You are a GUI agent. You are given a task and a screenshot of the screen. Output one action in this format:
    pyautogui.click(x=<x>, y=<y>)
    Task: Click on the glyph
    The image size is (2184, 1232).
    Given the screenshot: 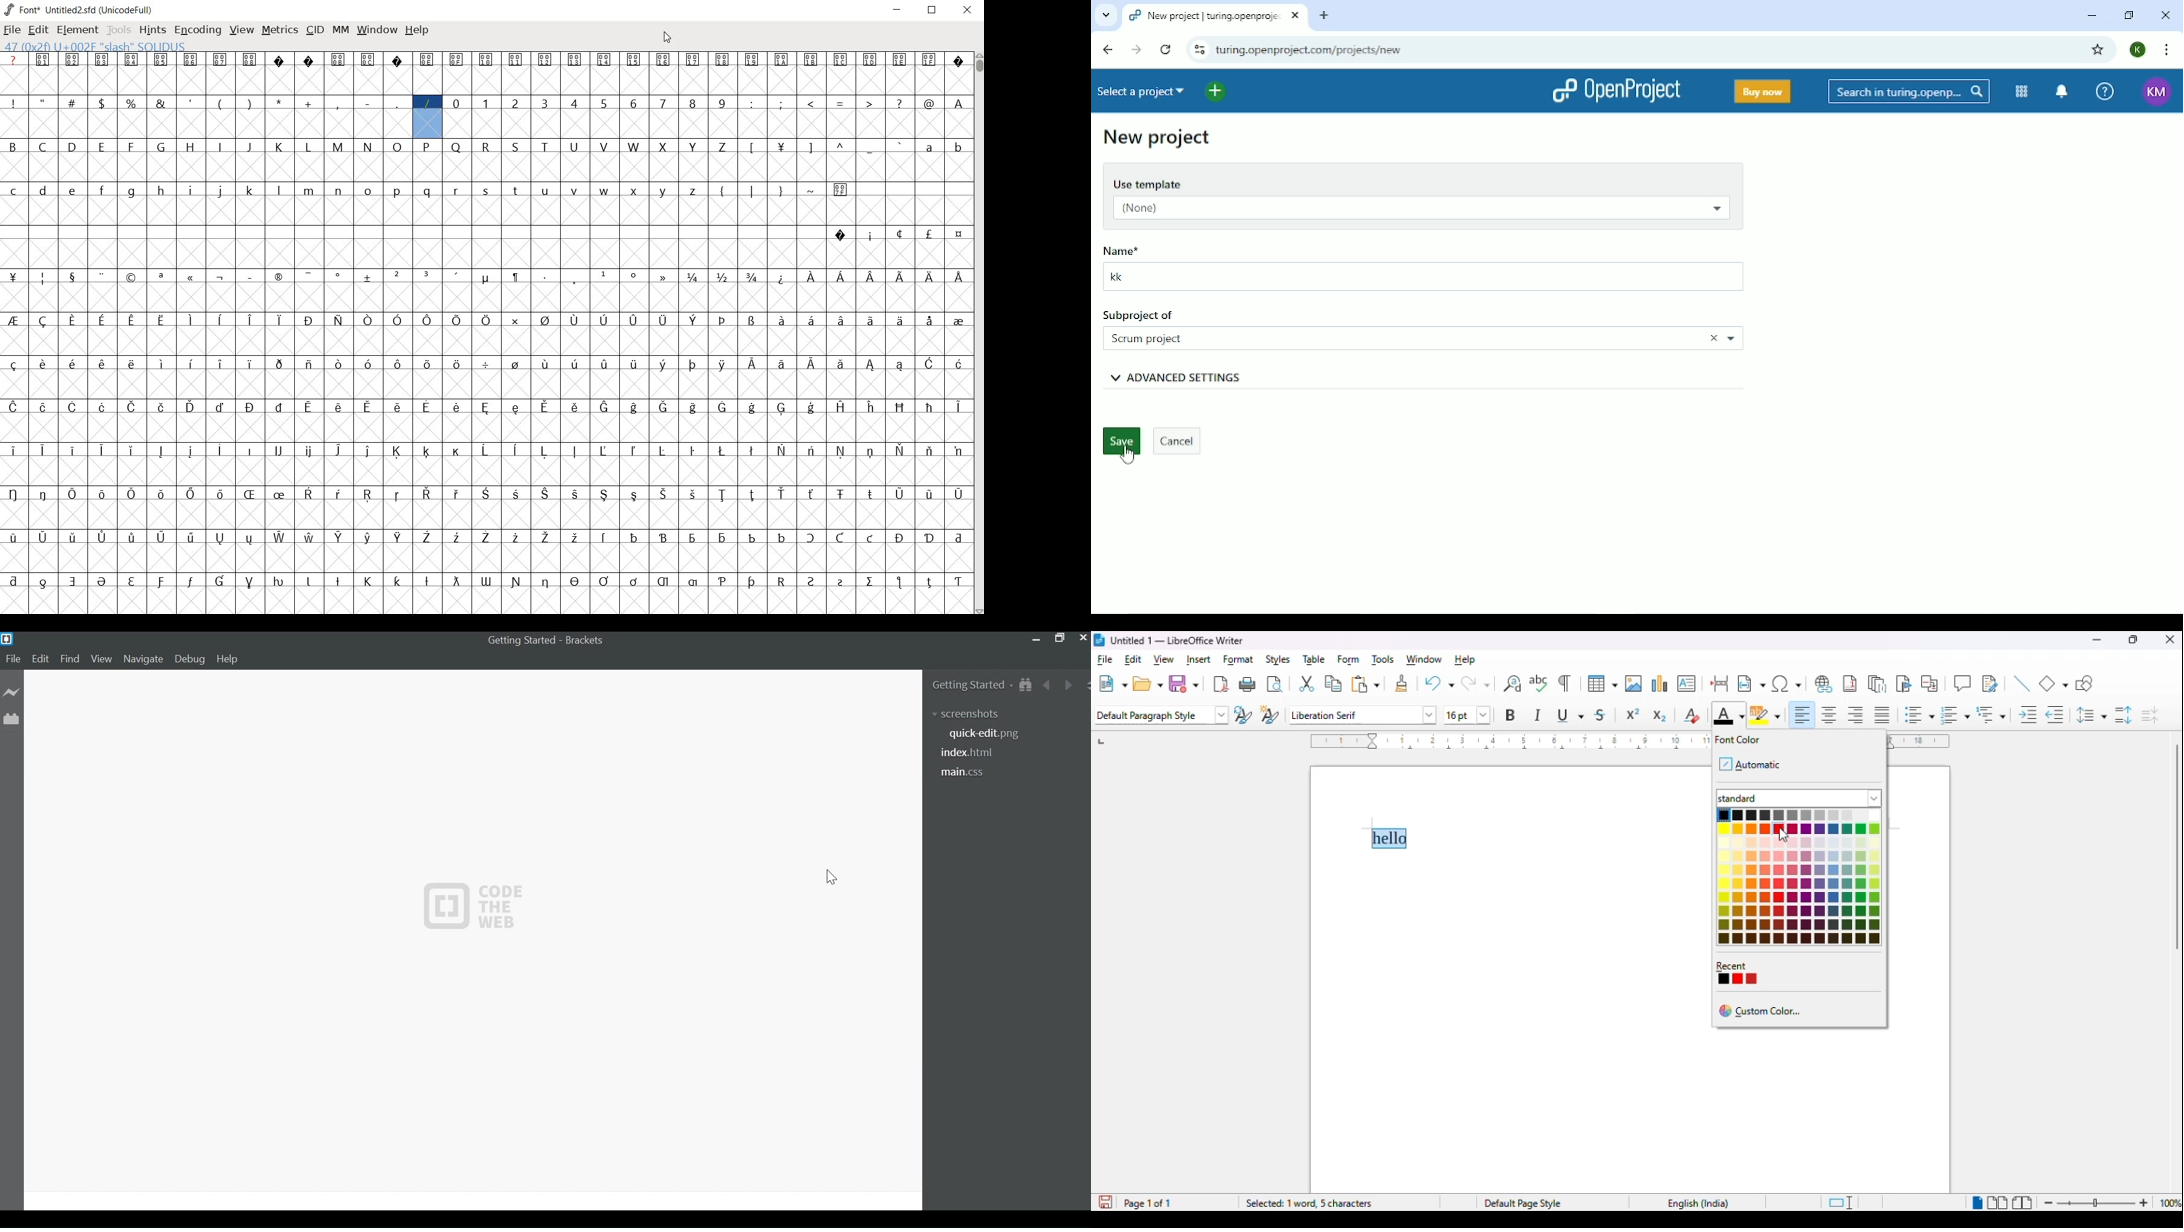 What is the action you would take?
    pyautogui.click(x=694, y=192)
    